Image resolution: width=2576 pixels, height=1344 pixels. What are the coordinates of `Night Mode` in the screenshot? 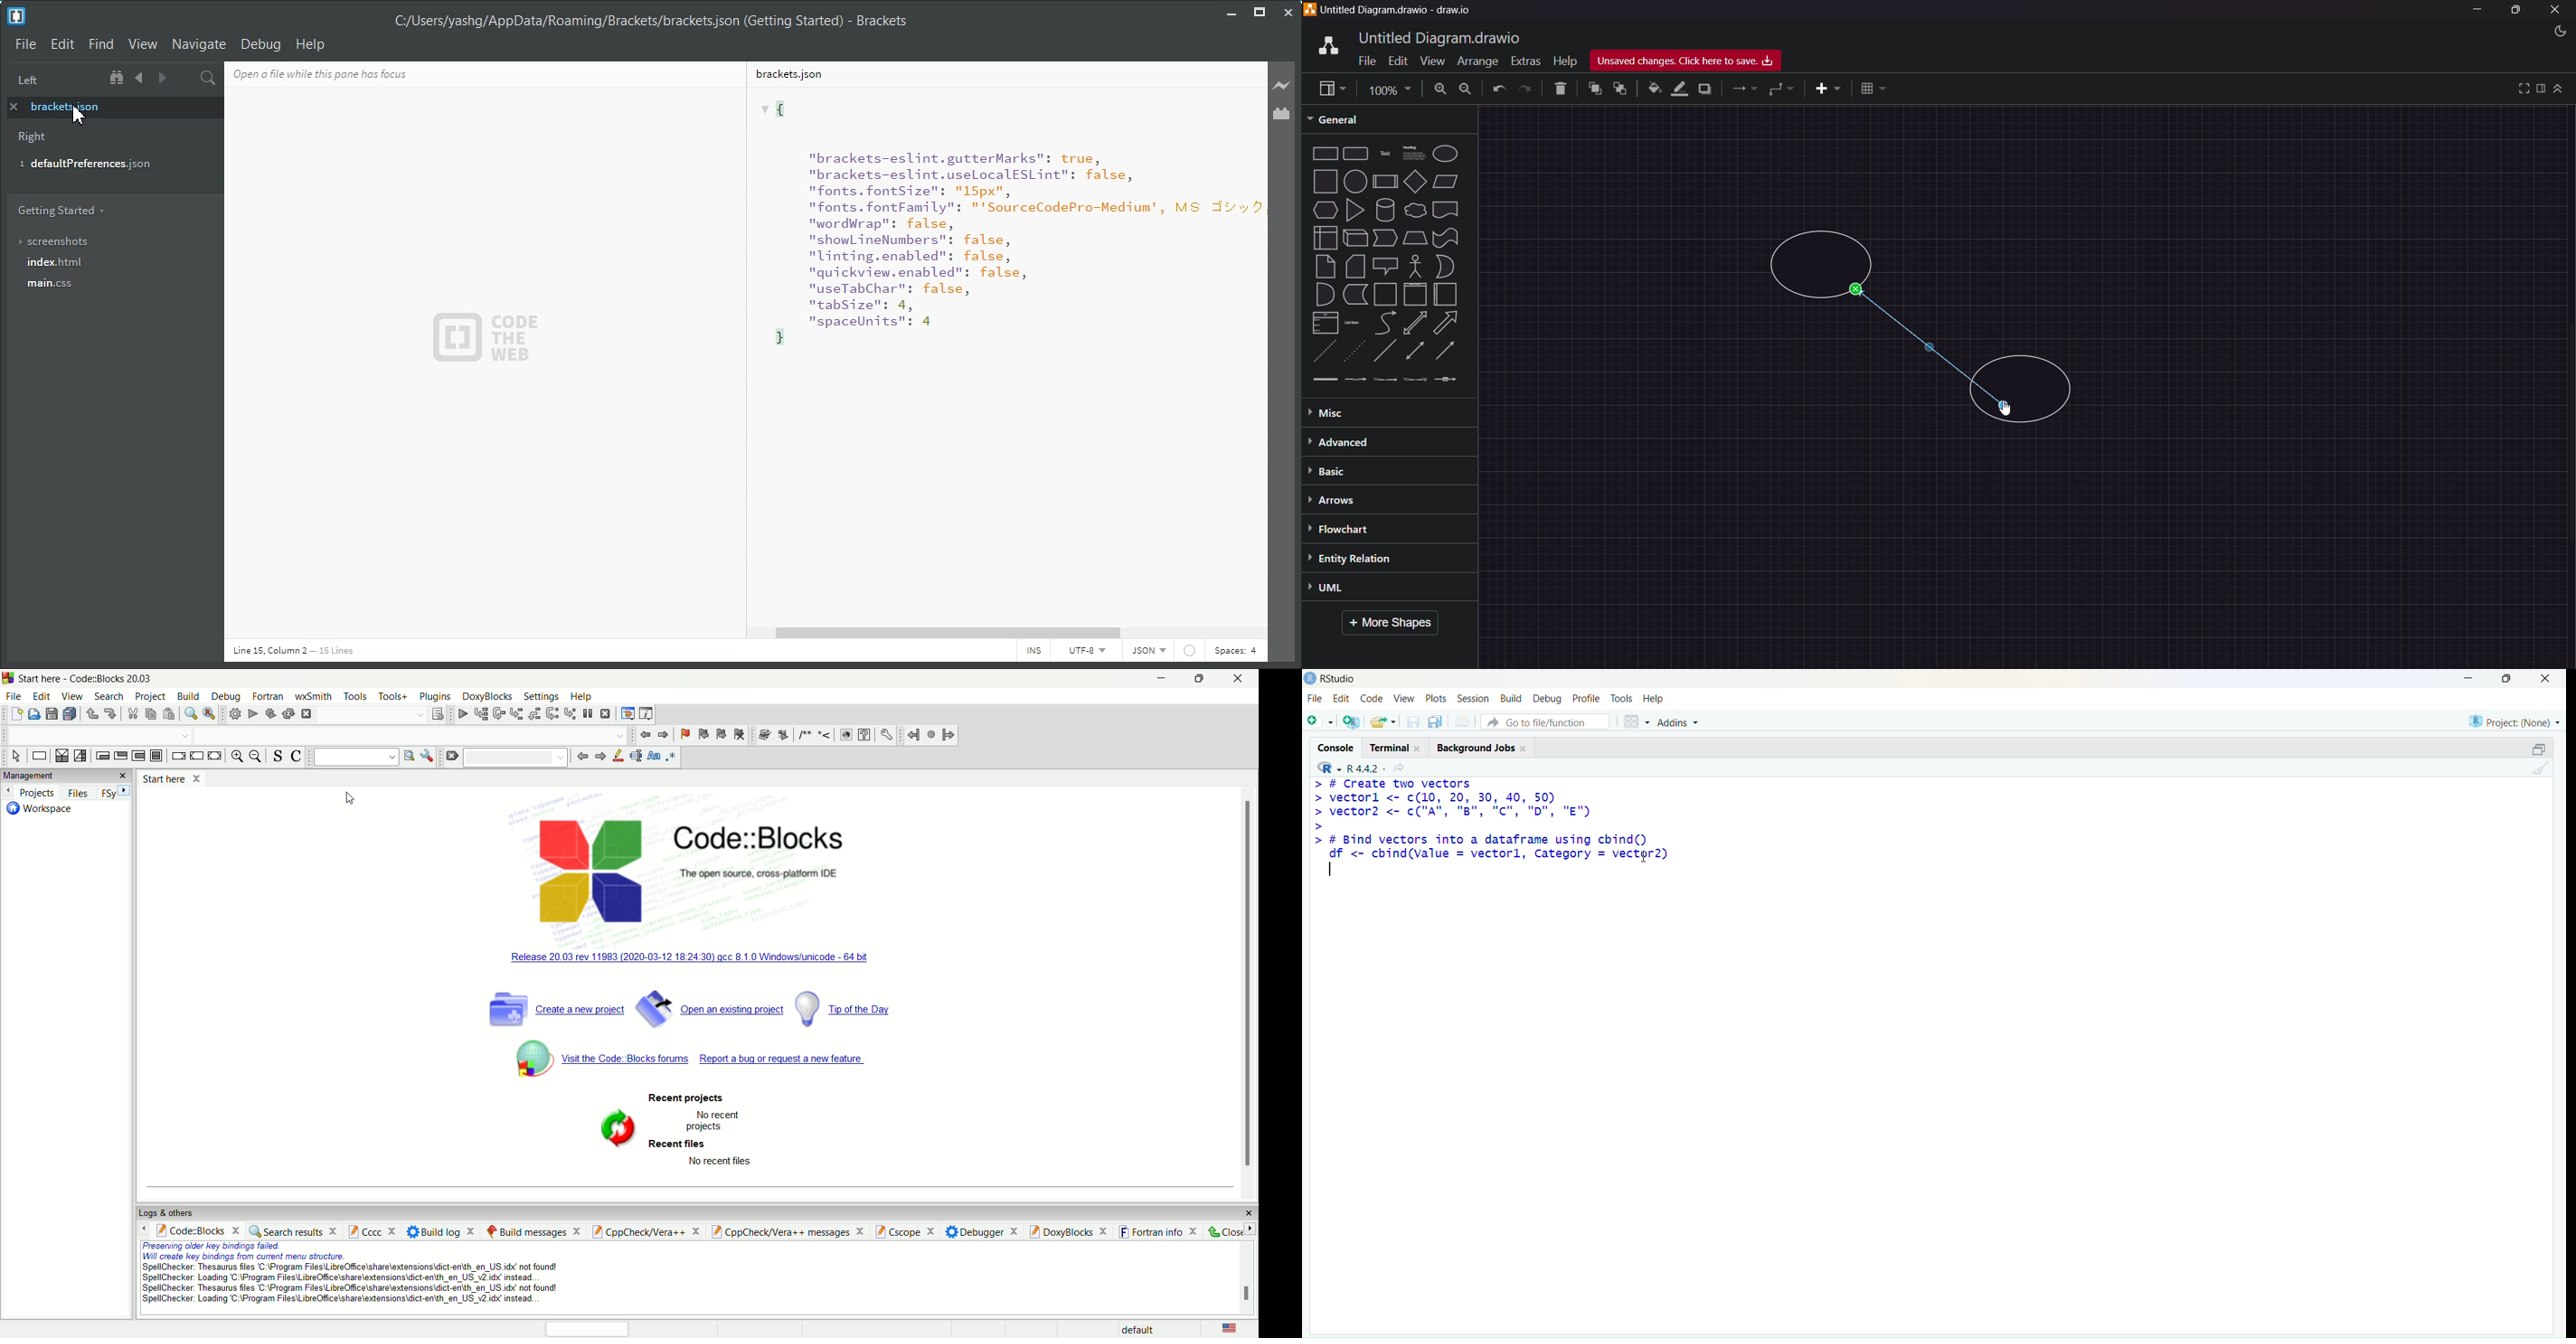 It's located at (2553, 31).